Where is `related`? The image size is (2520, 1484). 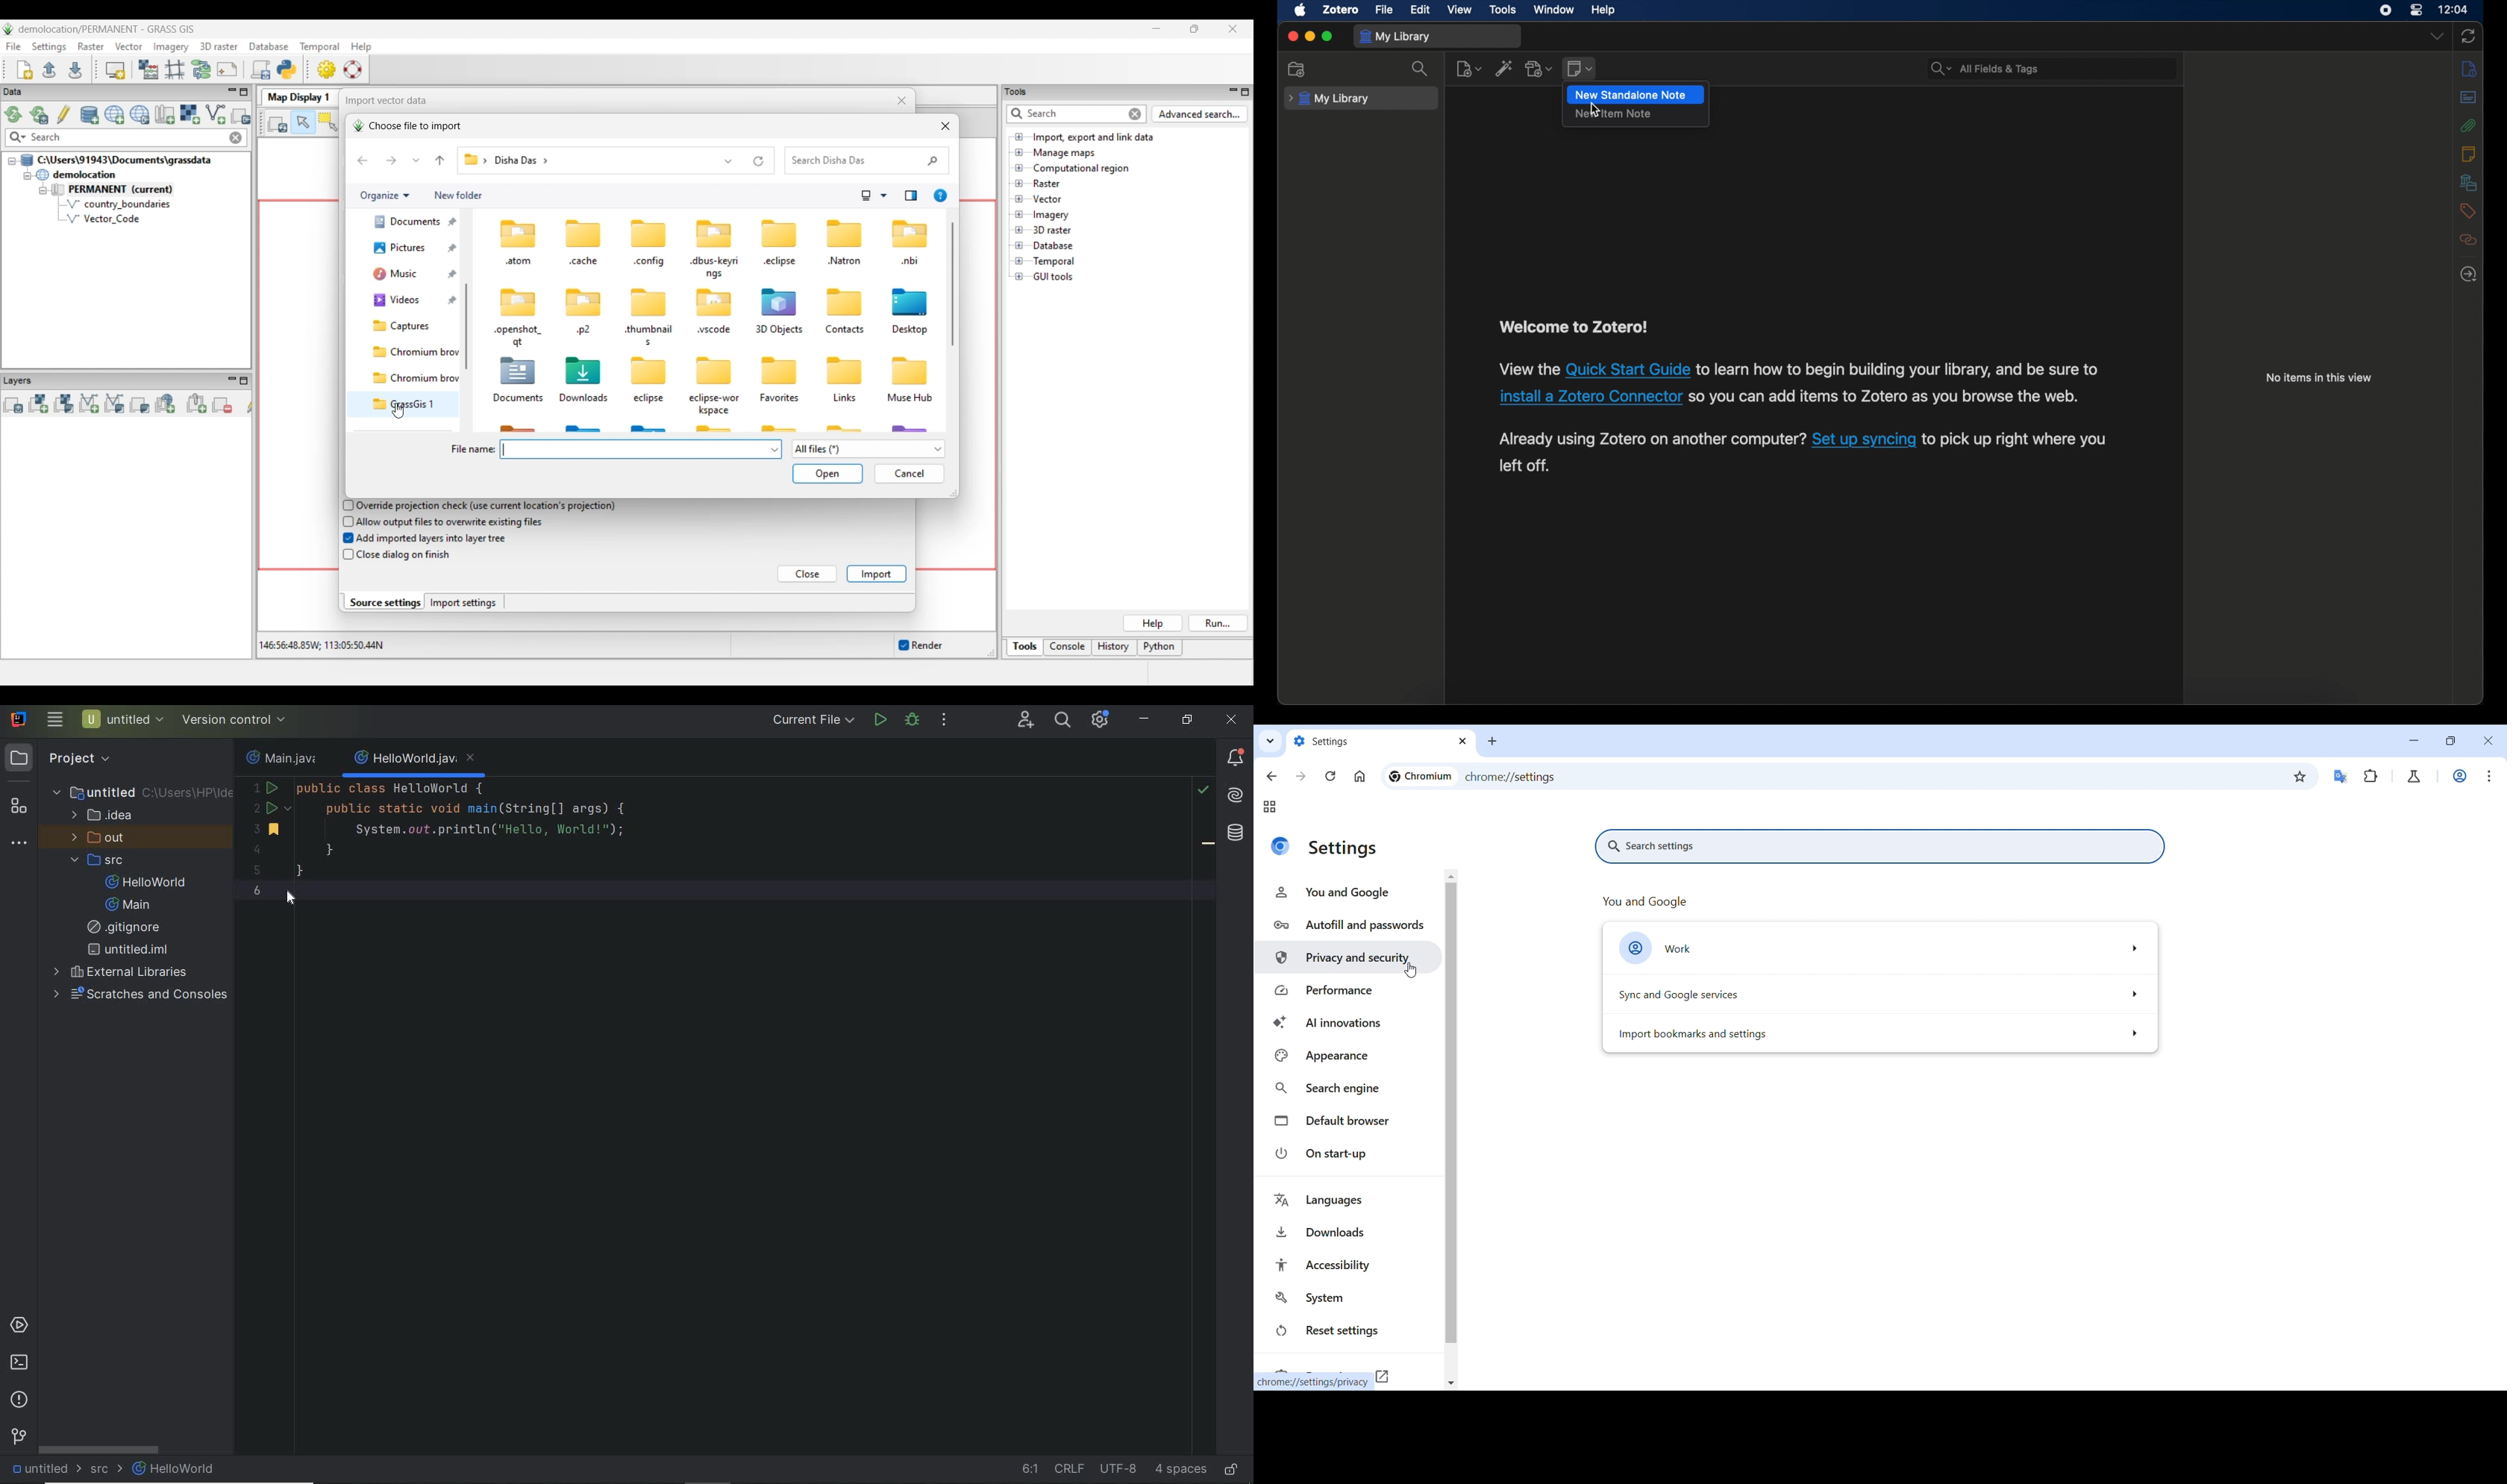
related is located at coordinates (2468, 240).